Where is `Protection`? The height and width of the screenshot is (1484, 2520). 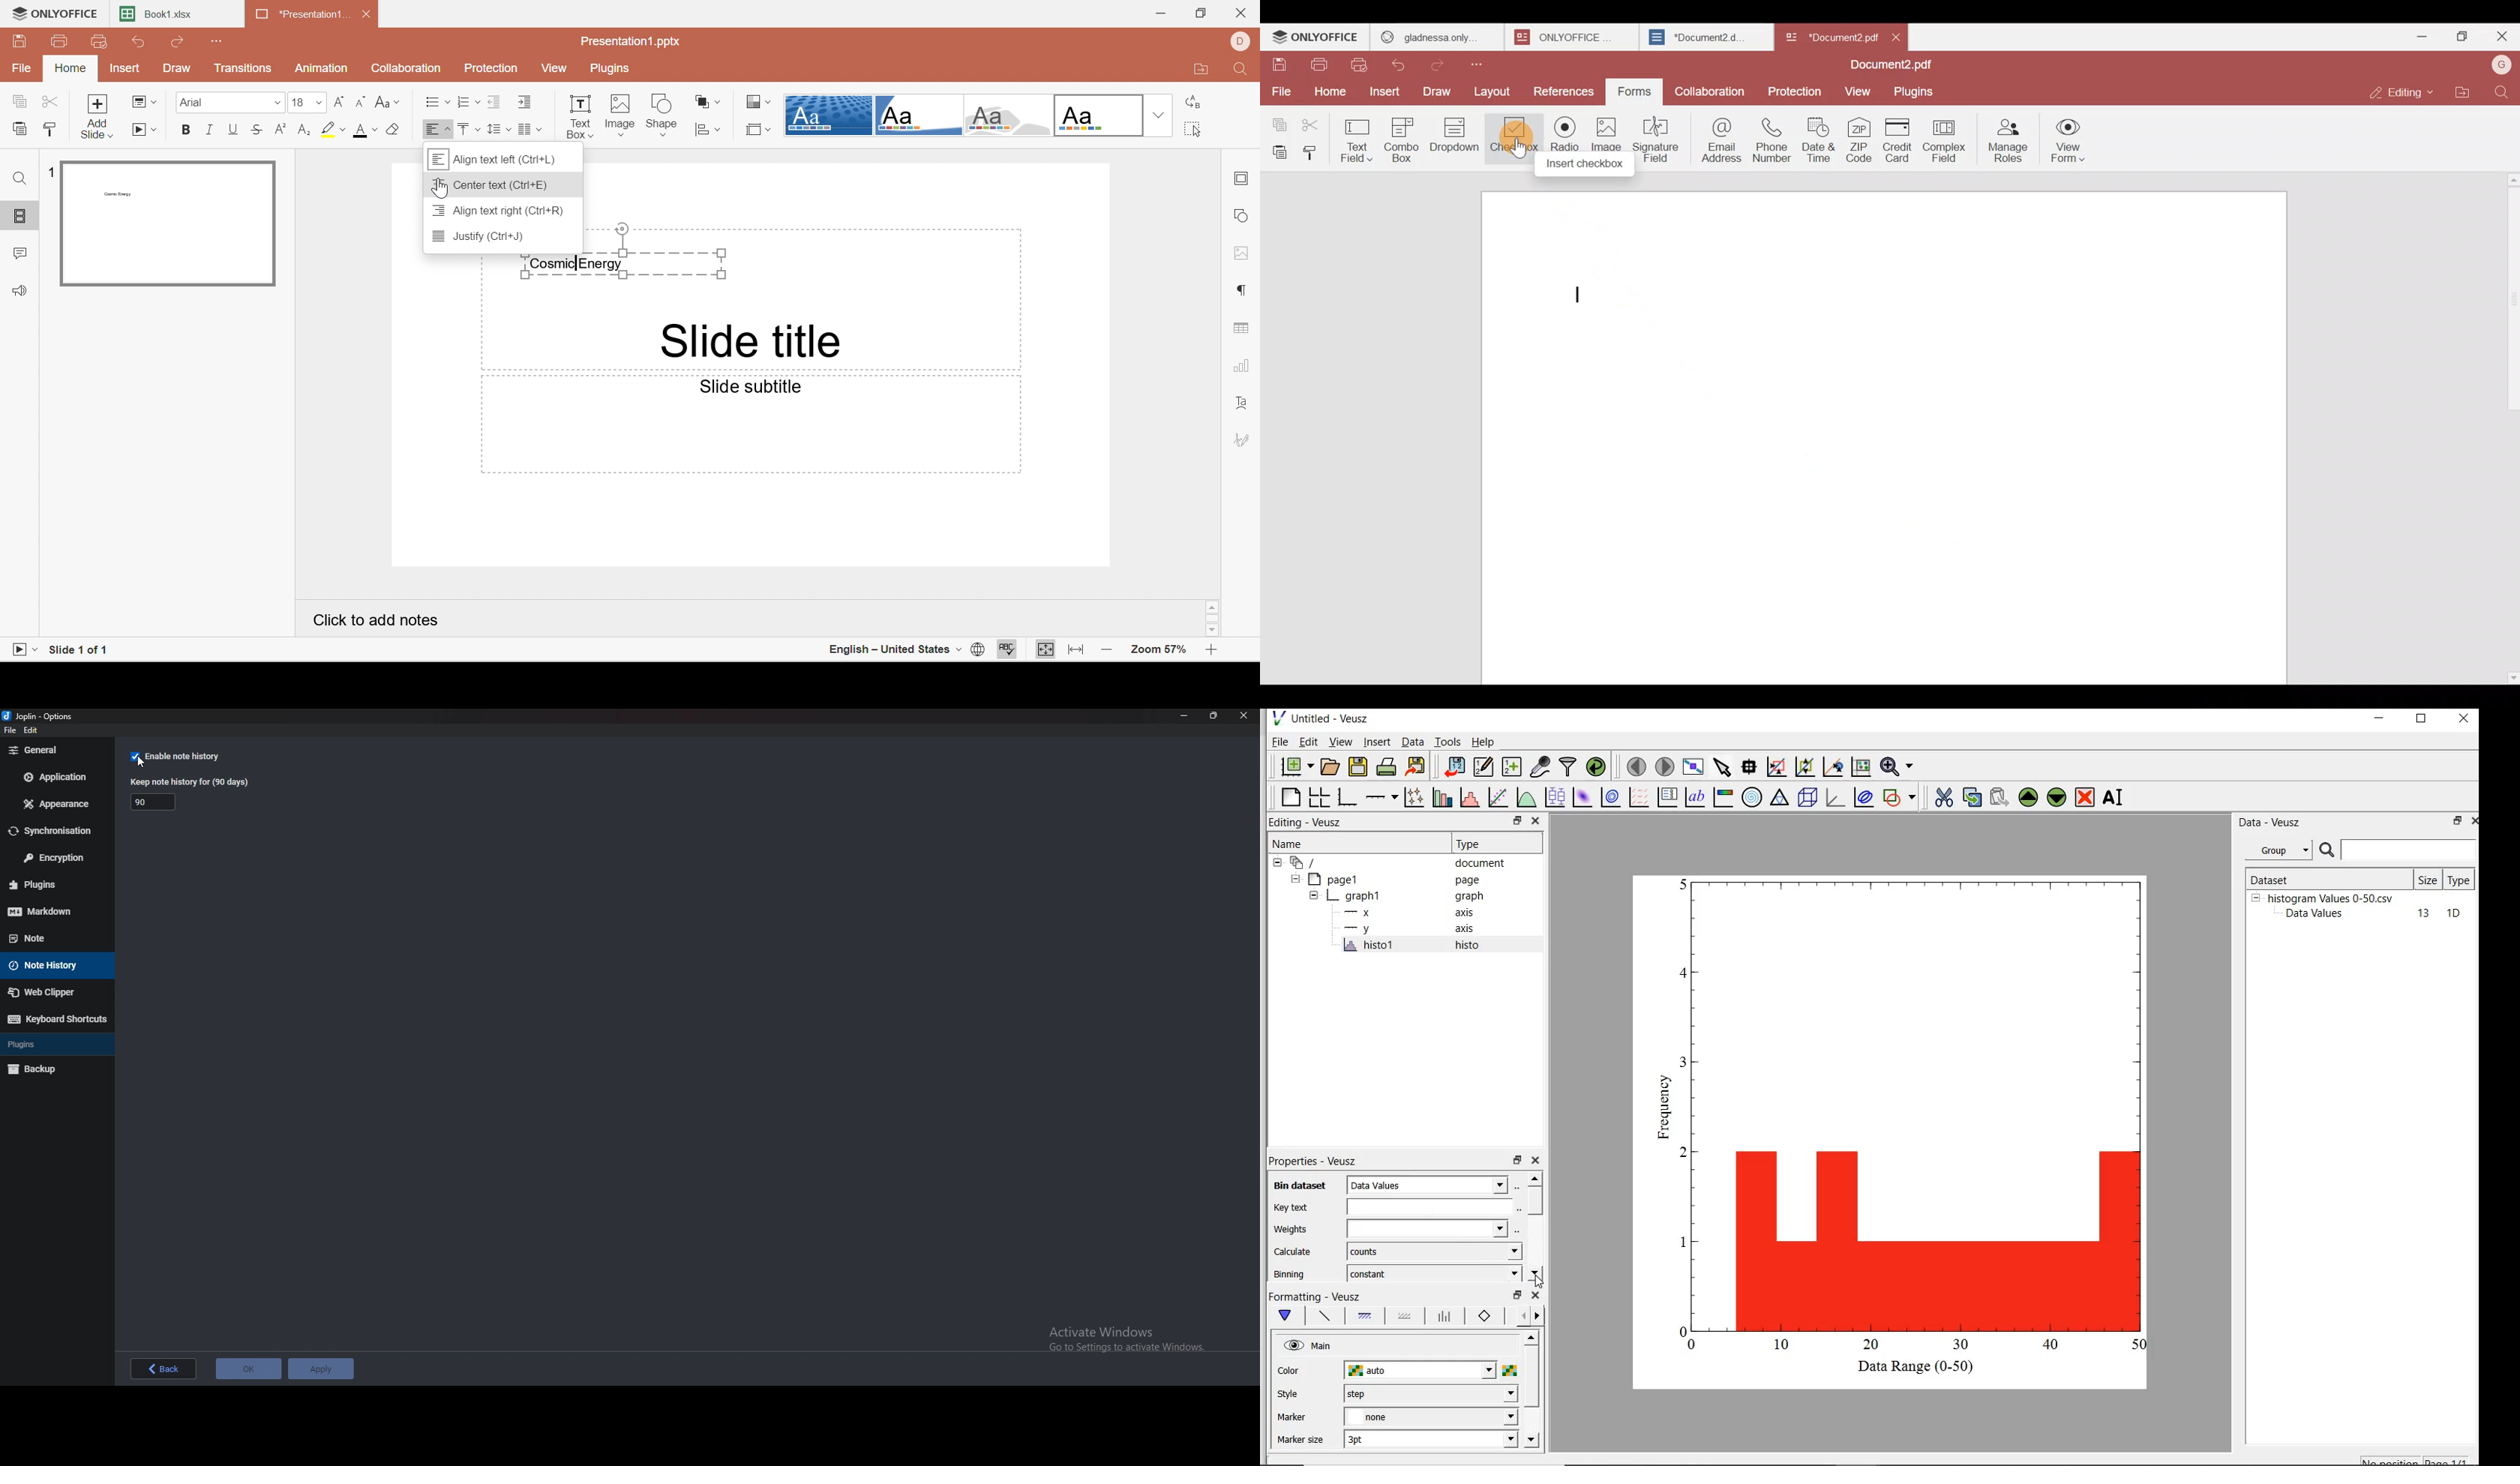 Protection is located at coordinates (1796, 91).